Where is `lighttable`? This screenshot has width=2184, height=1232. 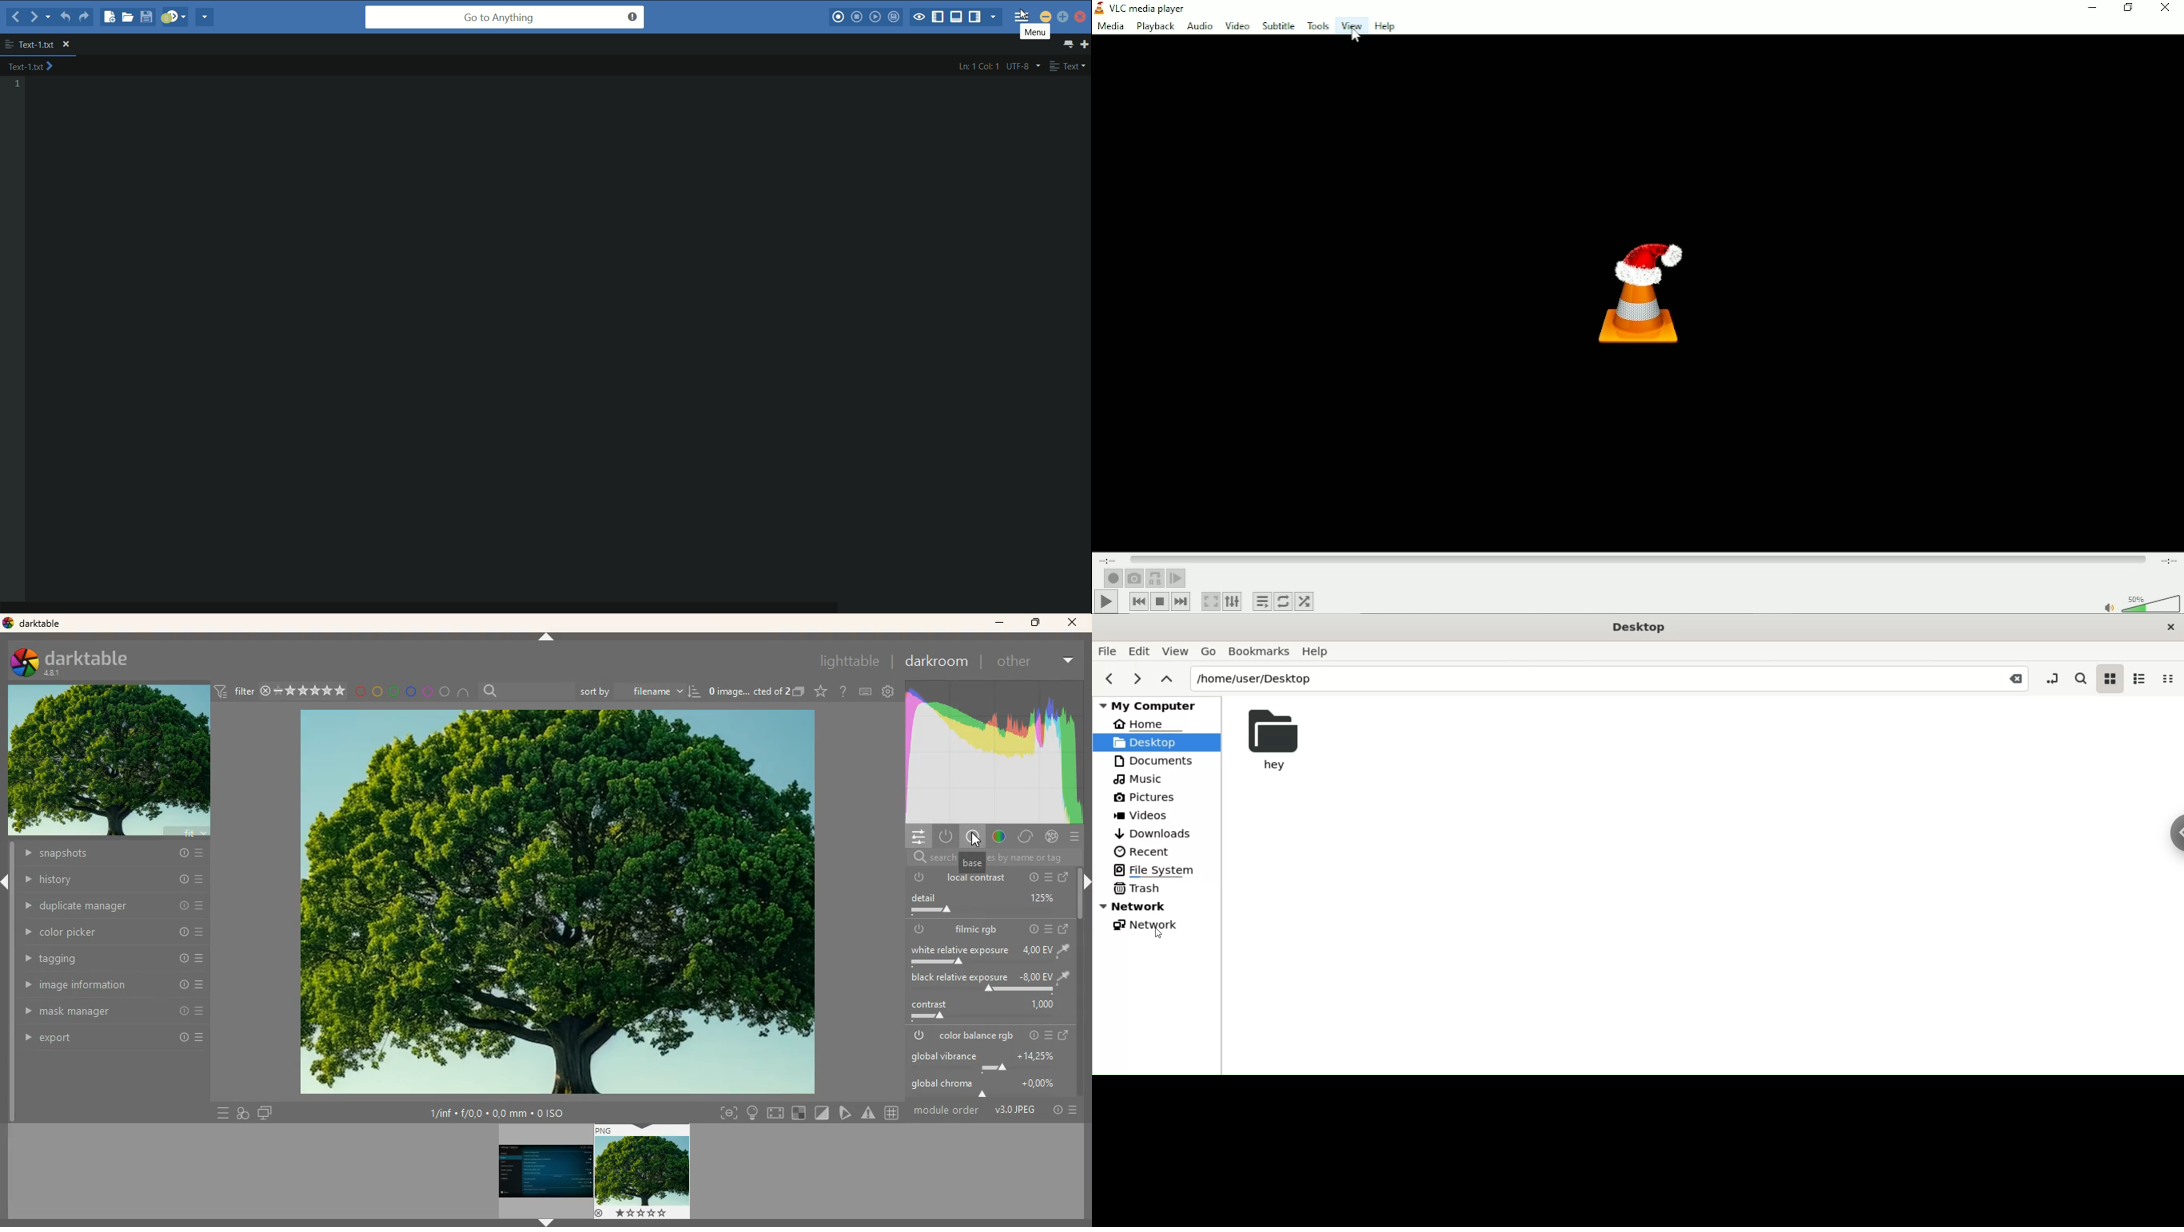 lighttable is located at coordinates (850, 661).